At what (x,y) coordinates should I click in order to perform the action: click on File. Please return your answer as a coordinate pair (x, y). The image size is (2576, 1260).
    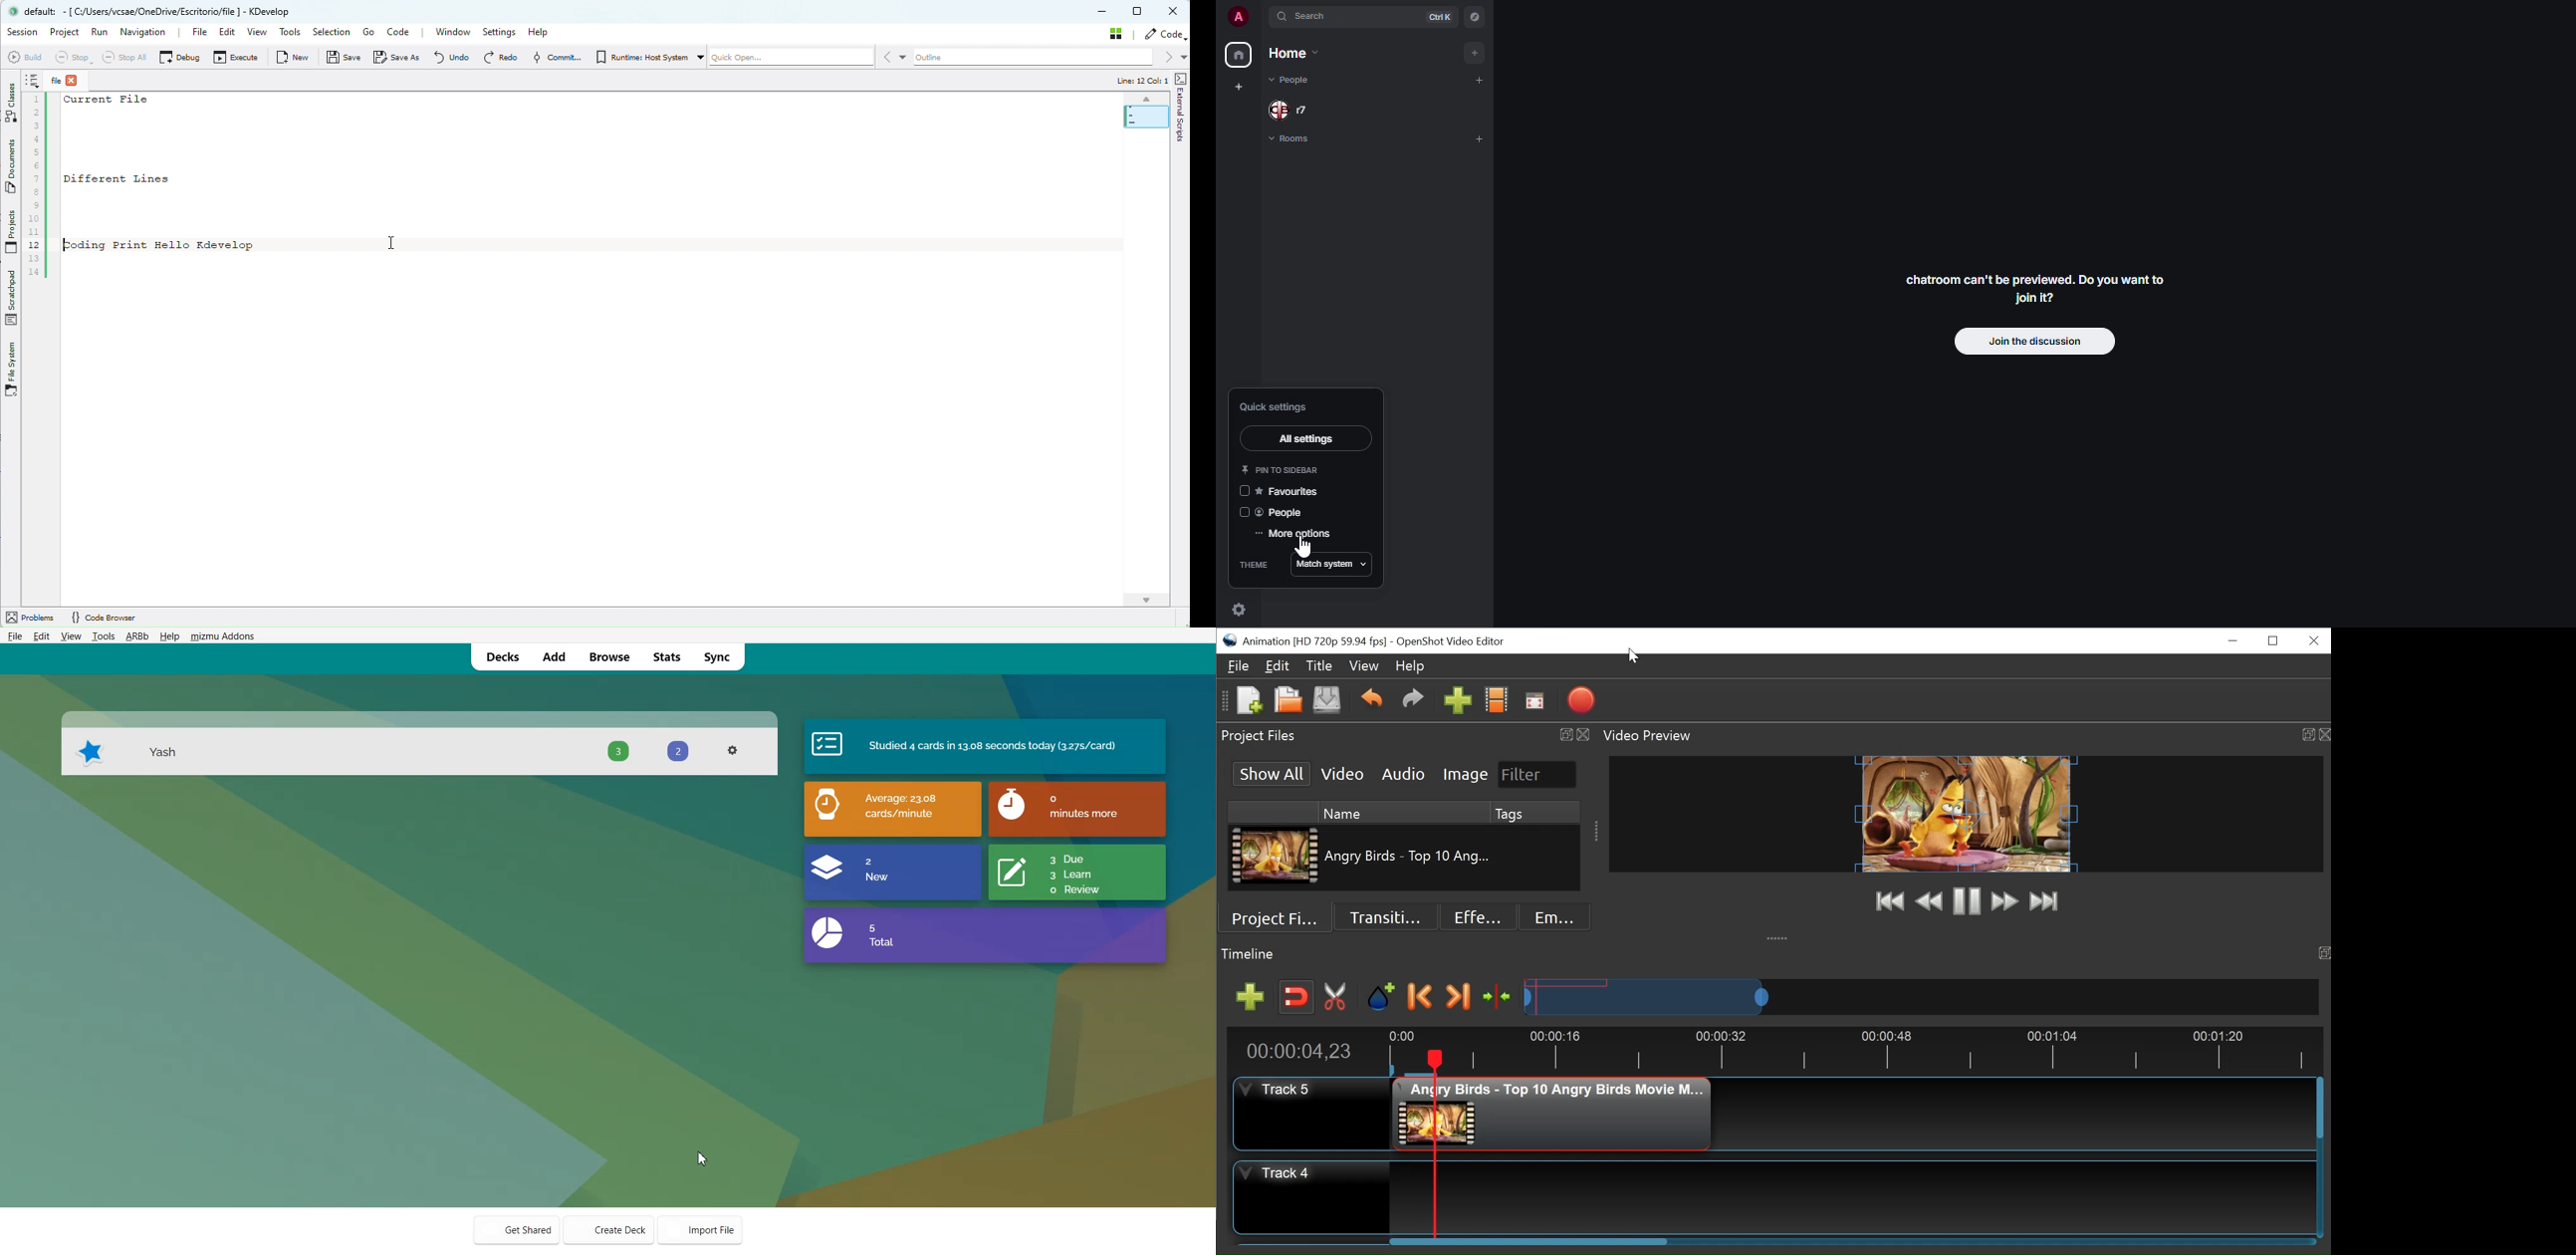
    Looking at the image, I should click on (199, 33).